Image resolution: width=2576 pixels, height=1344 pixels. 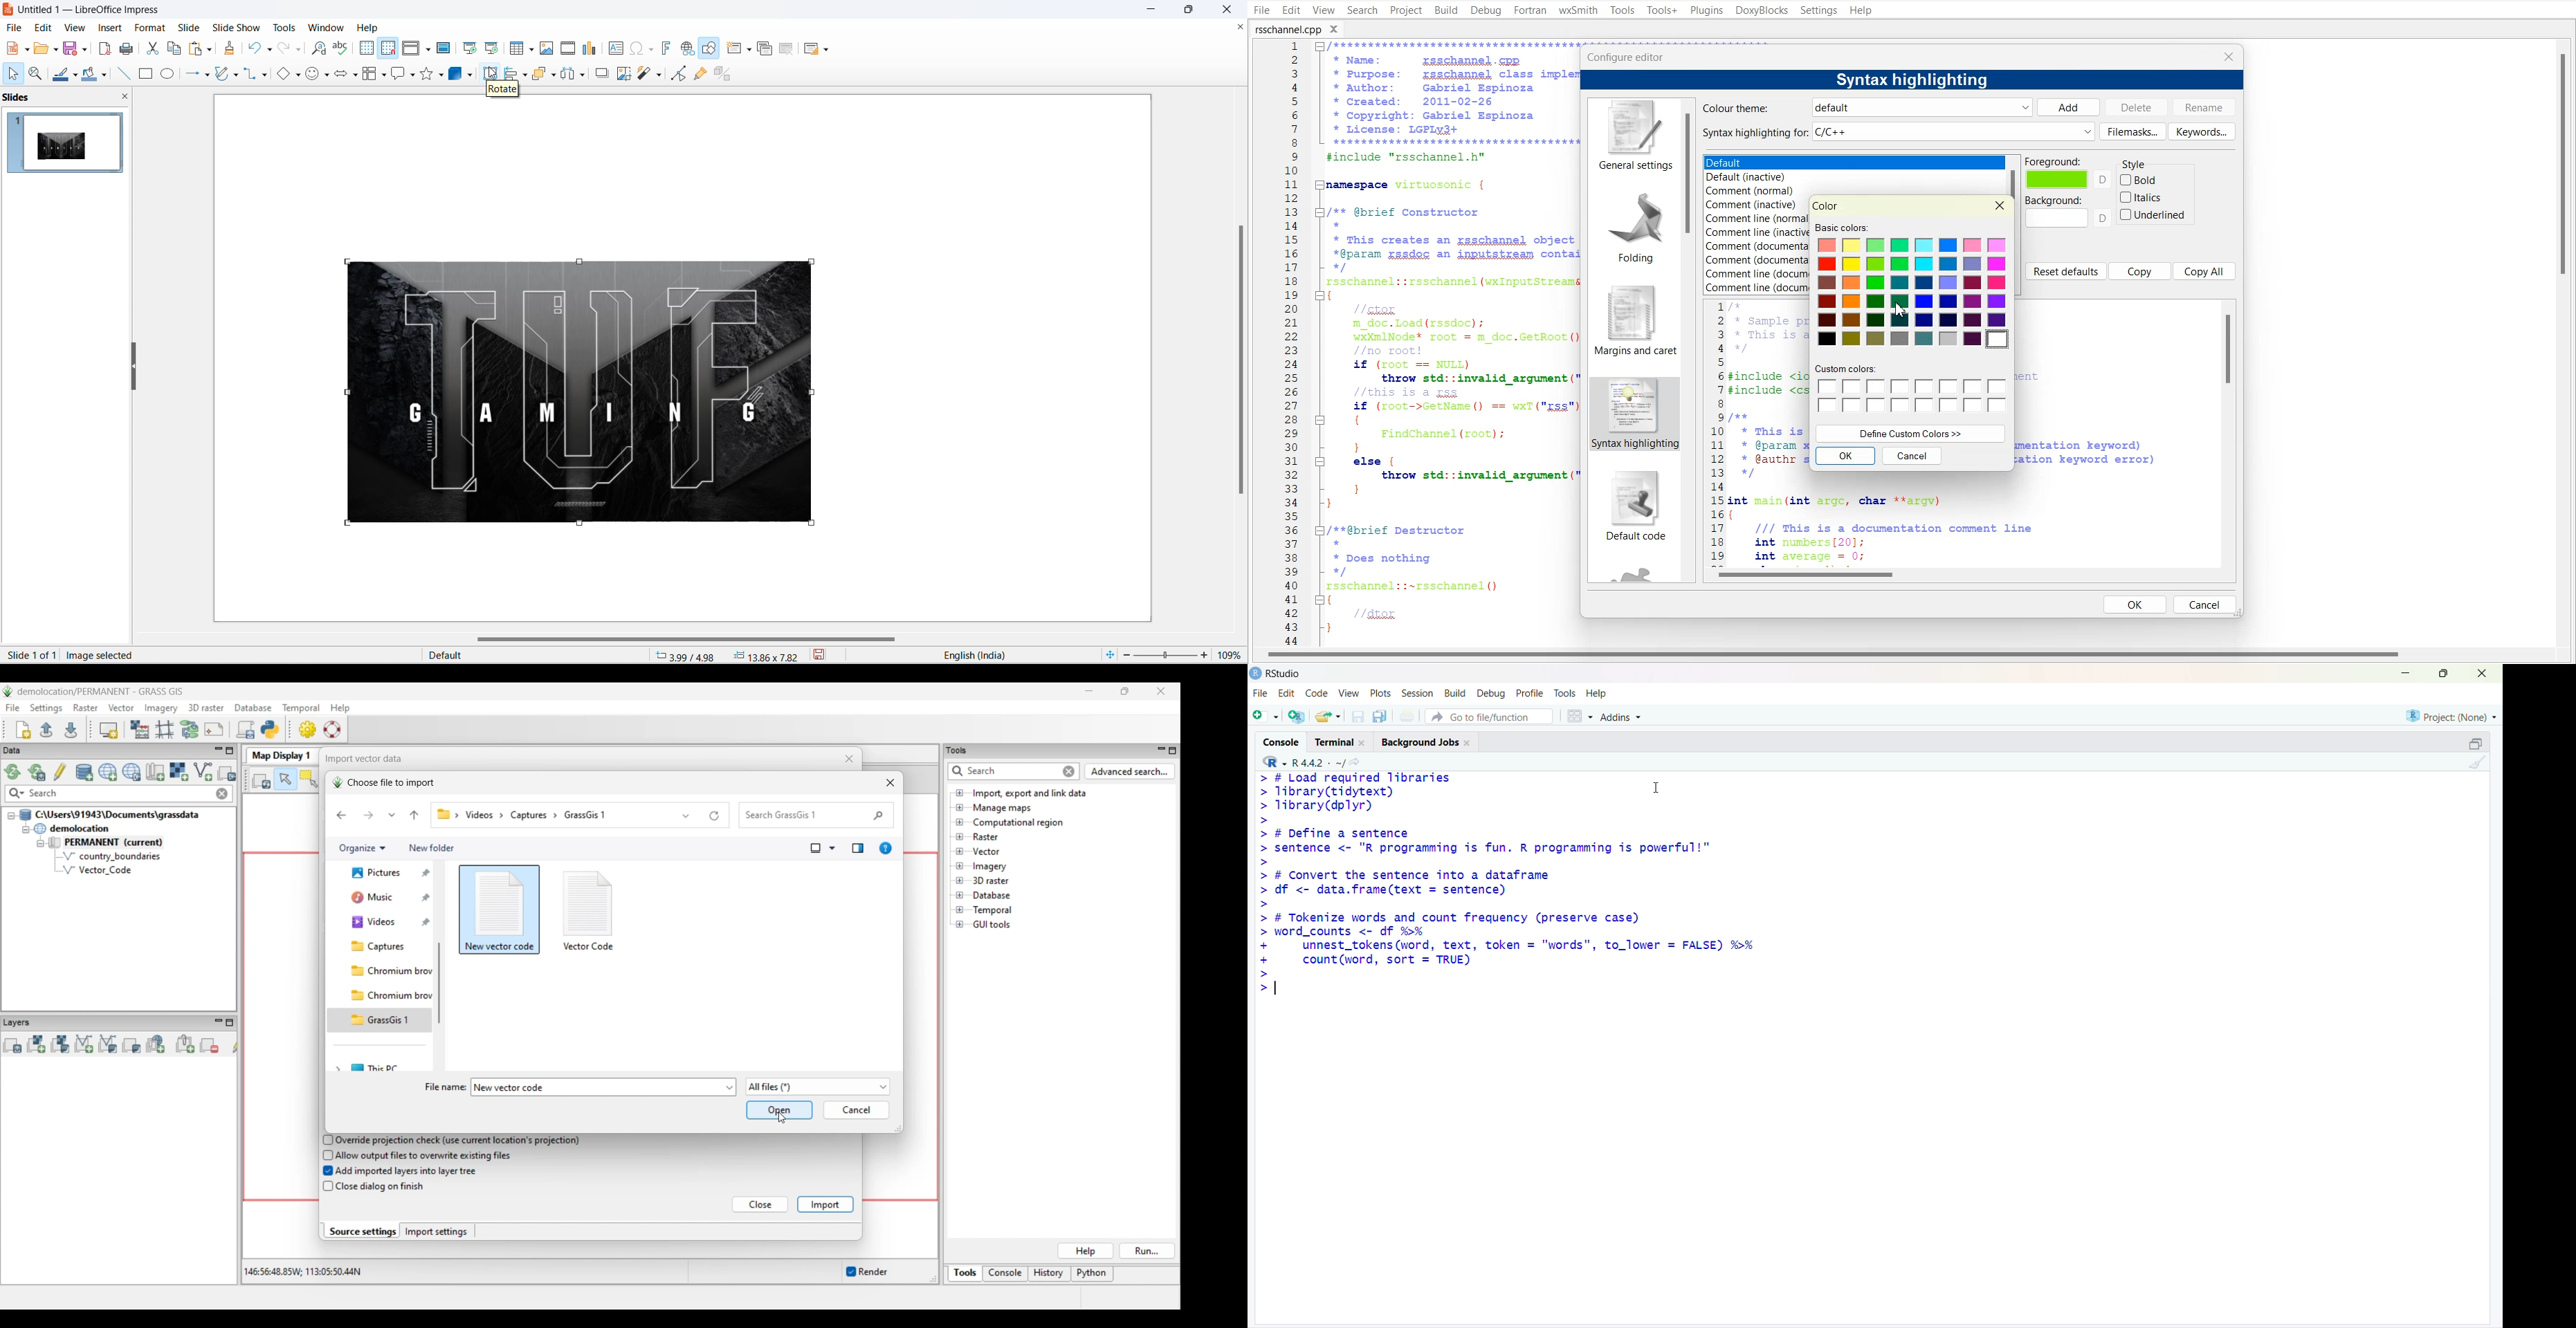 What do you see at coordinates (1007, 655) in the screenshot?
I see `text language` at bounding box center [1007, 655].